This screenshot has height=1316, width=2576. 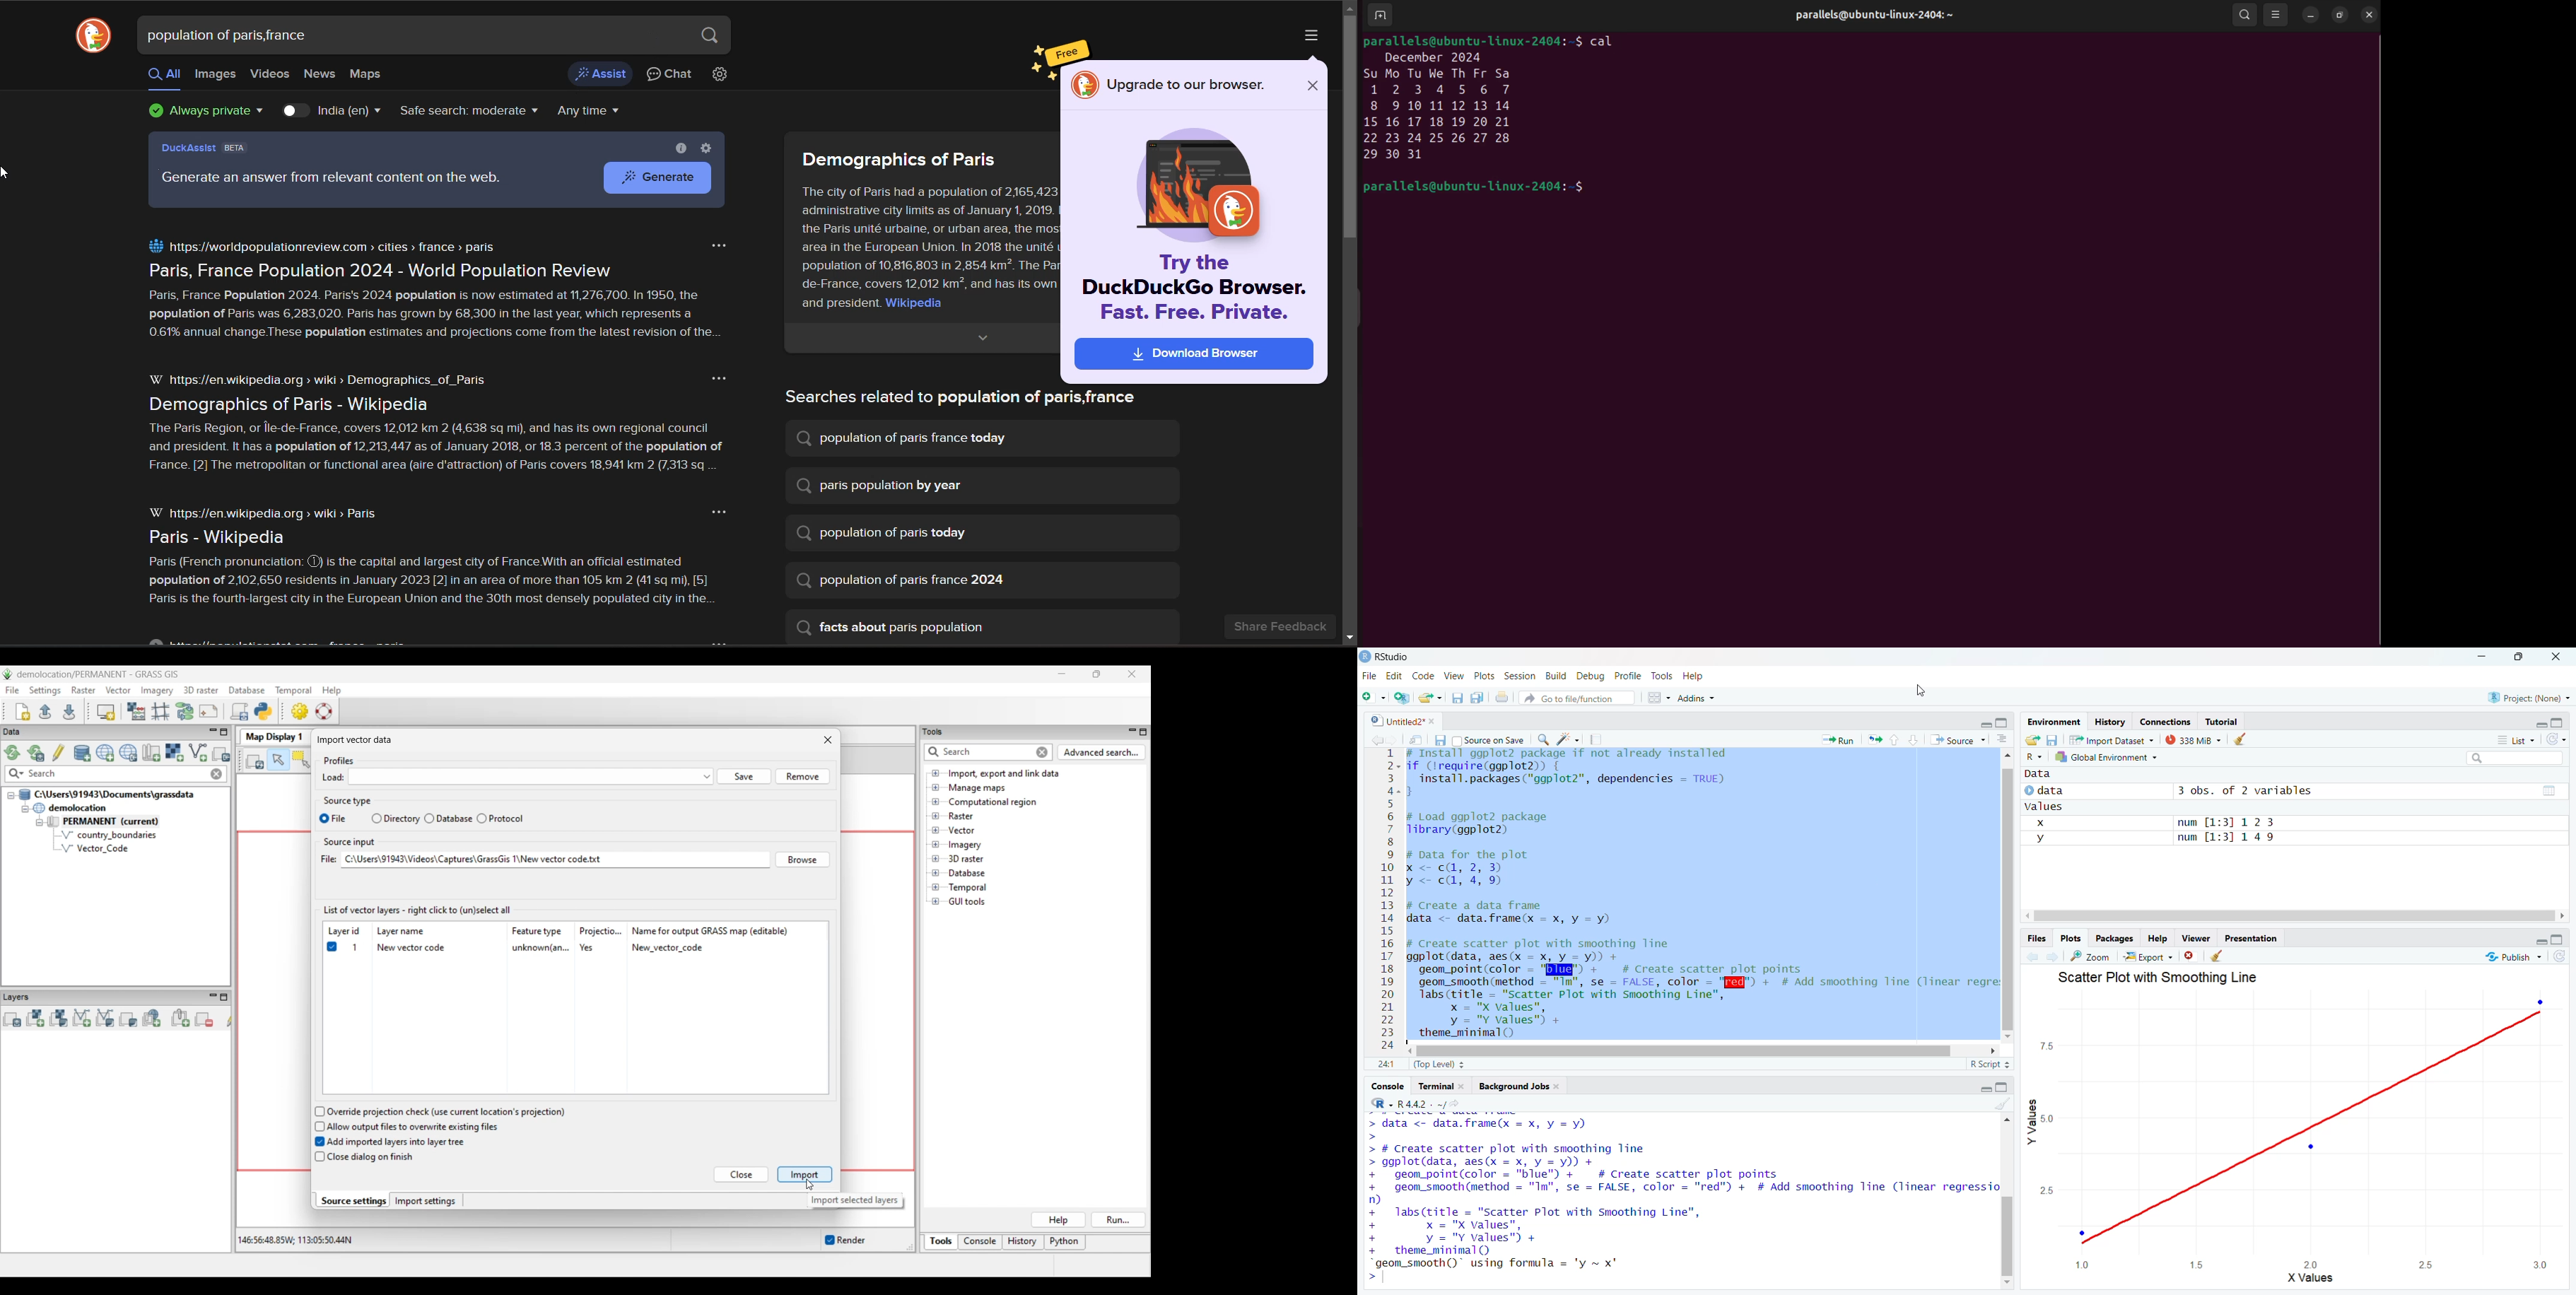 I want to click on  Untitled2*, so click(x=1405, y=722).